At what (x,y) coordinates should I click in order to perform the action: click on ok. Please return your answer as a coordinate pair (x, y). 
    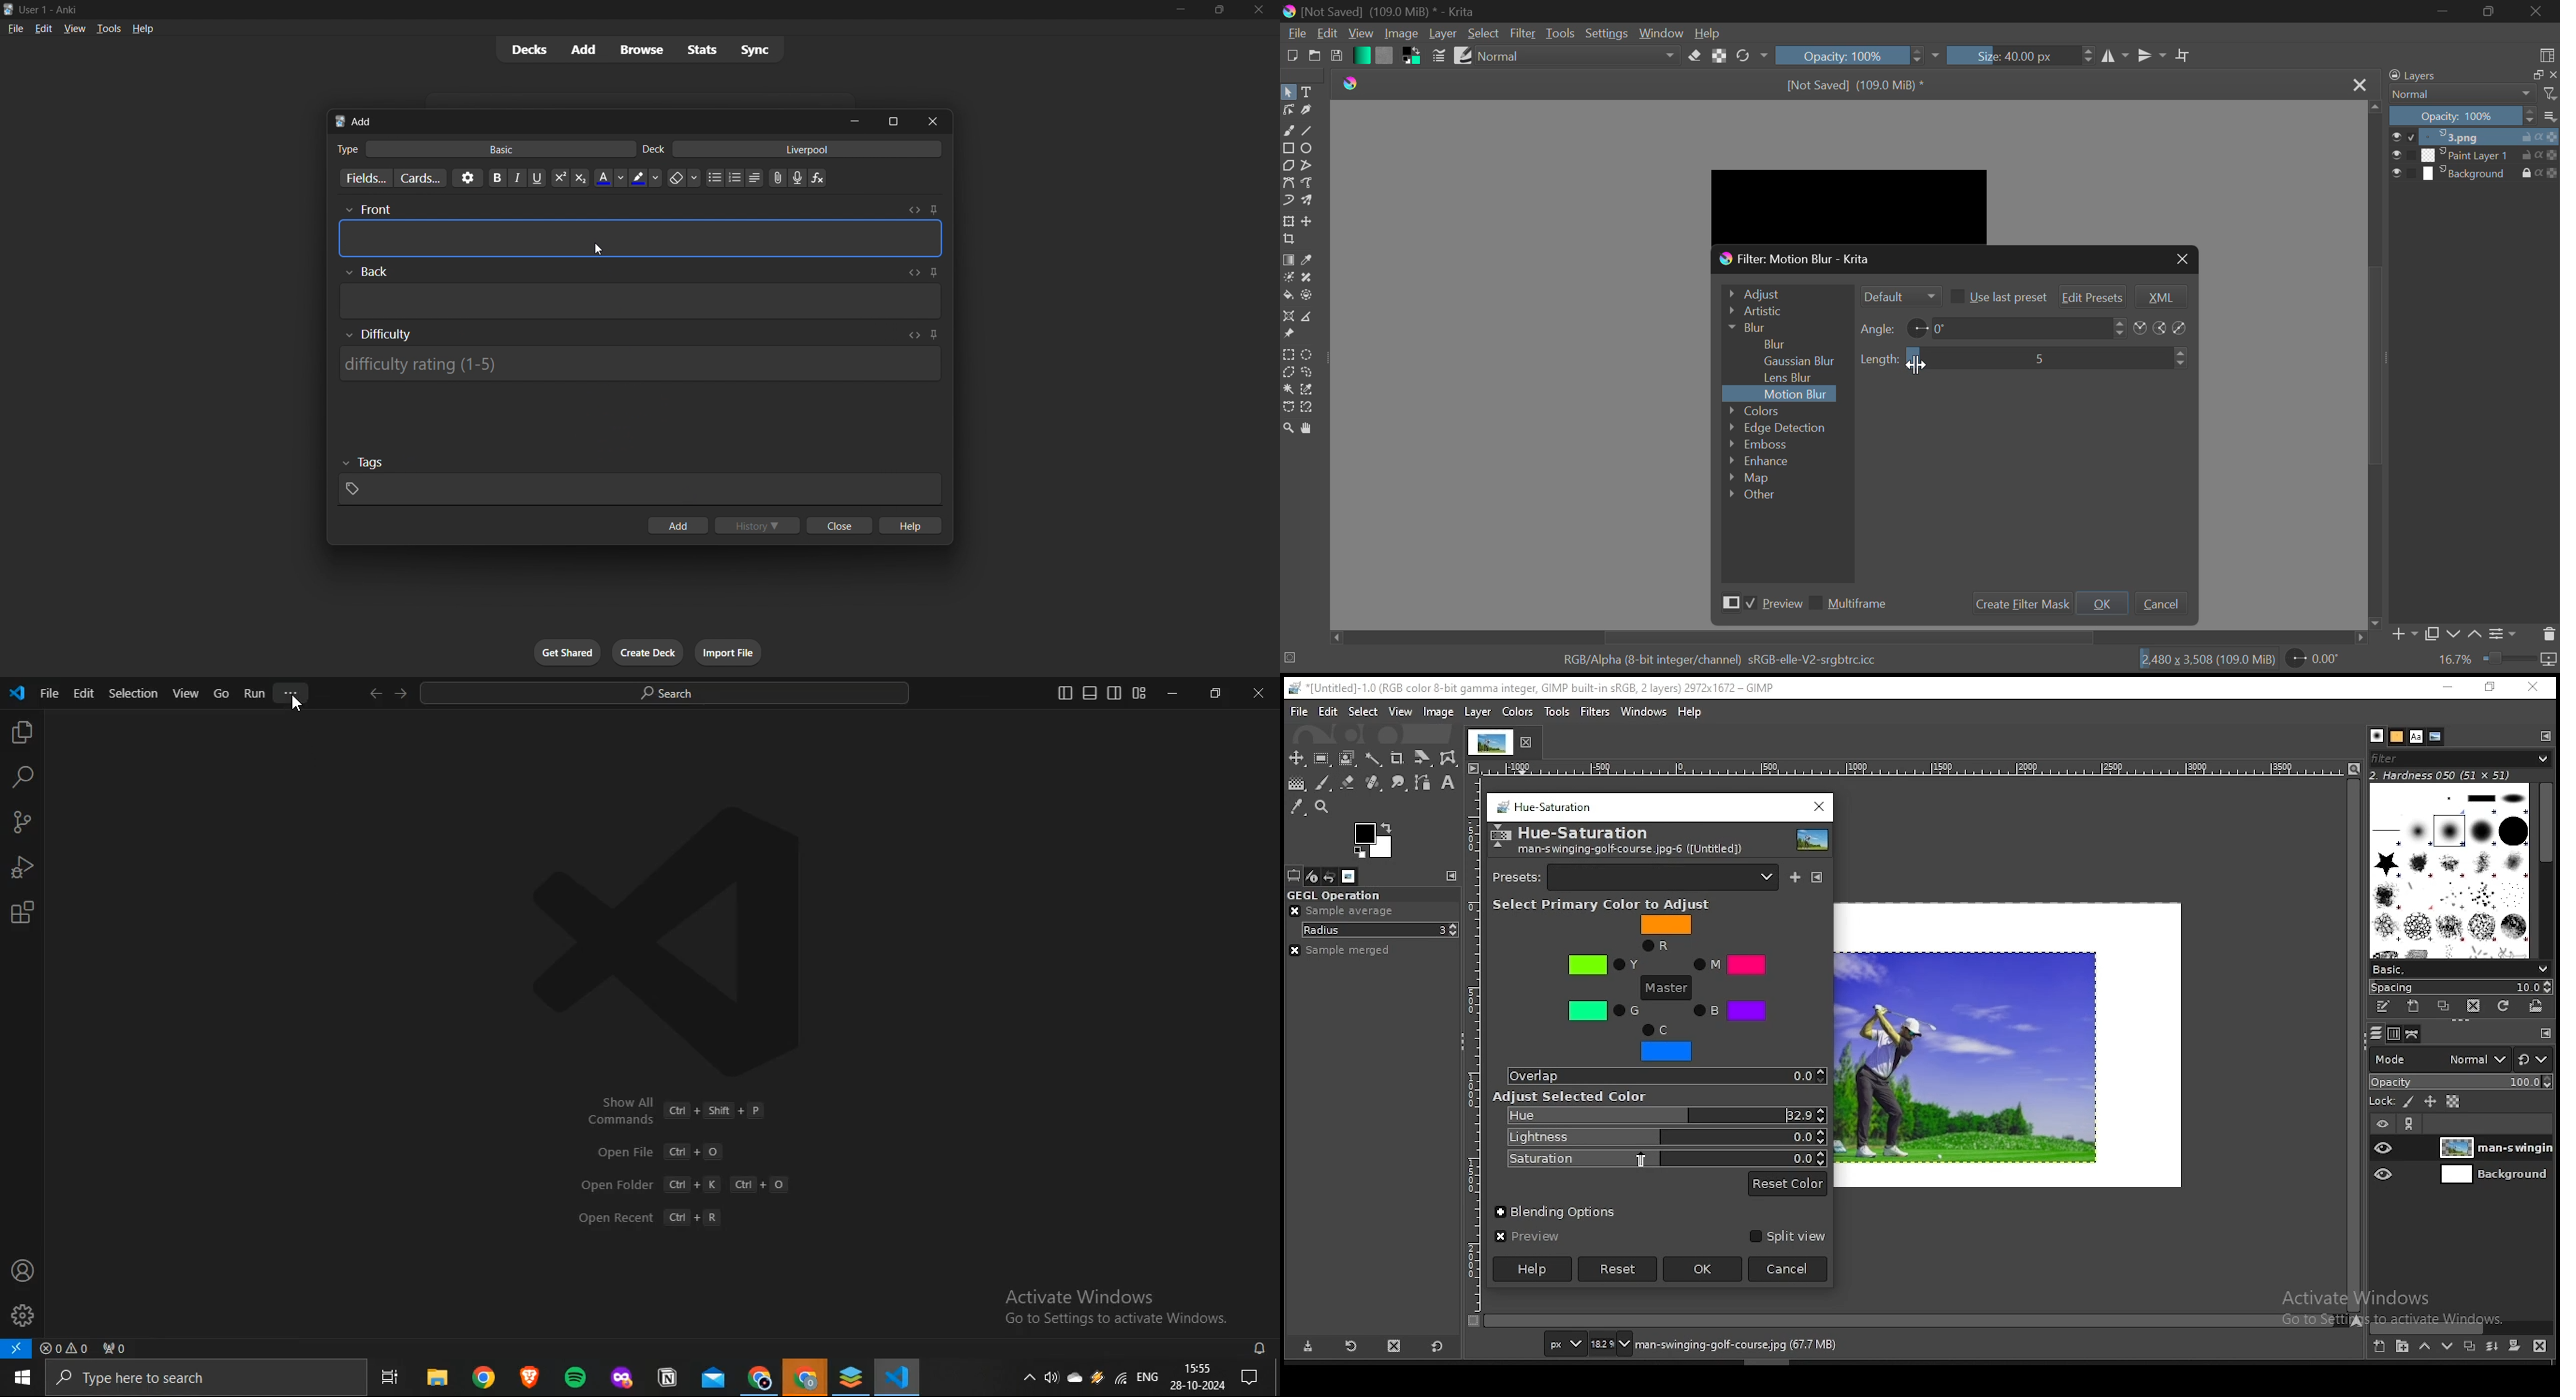
    Looking at the image, I should click on (1703, 1270).